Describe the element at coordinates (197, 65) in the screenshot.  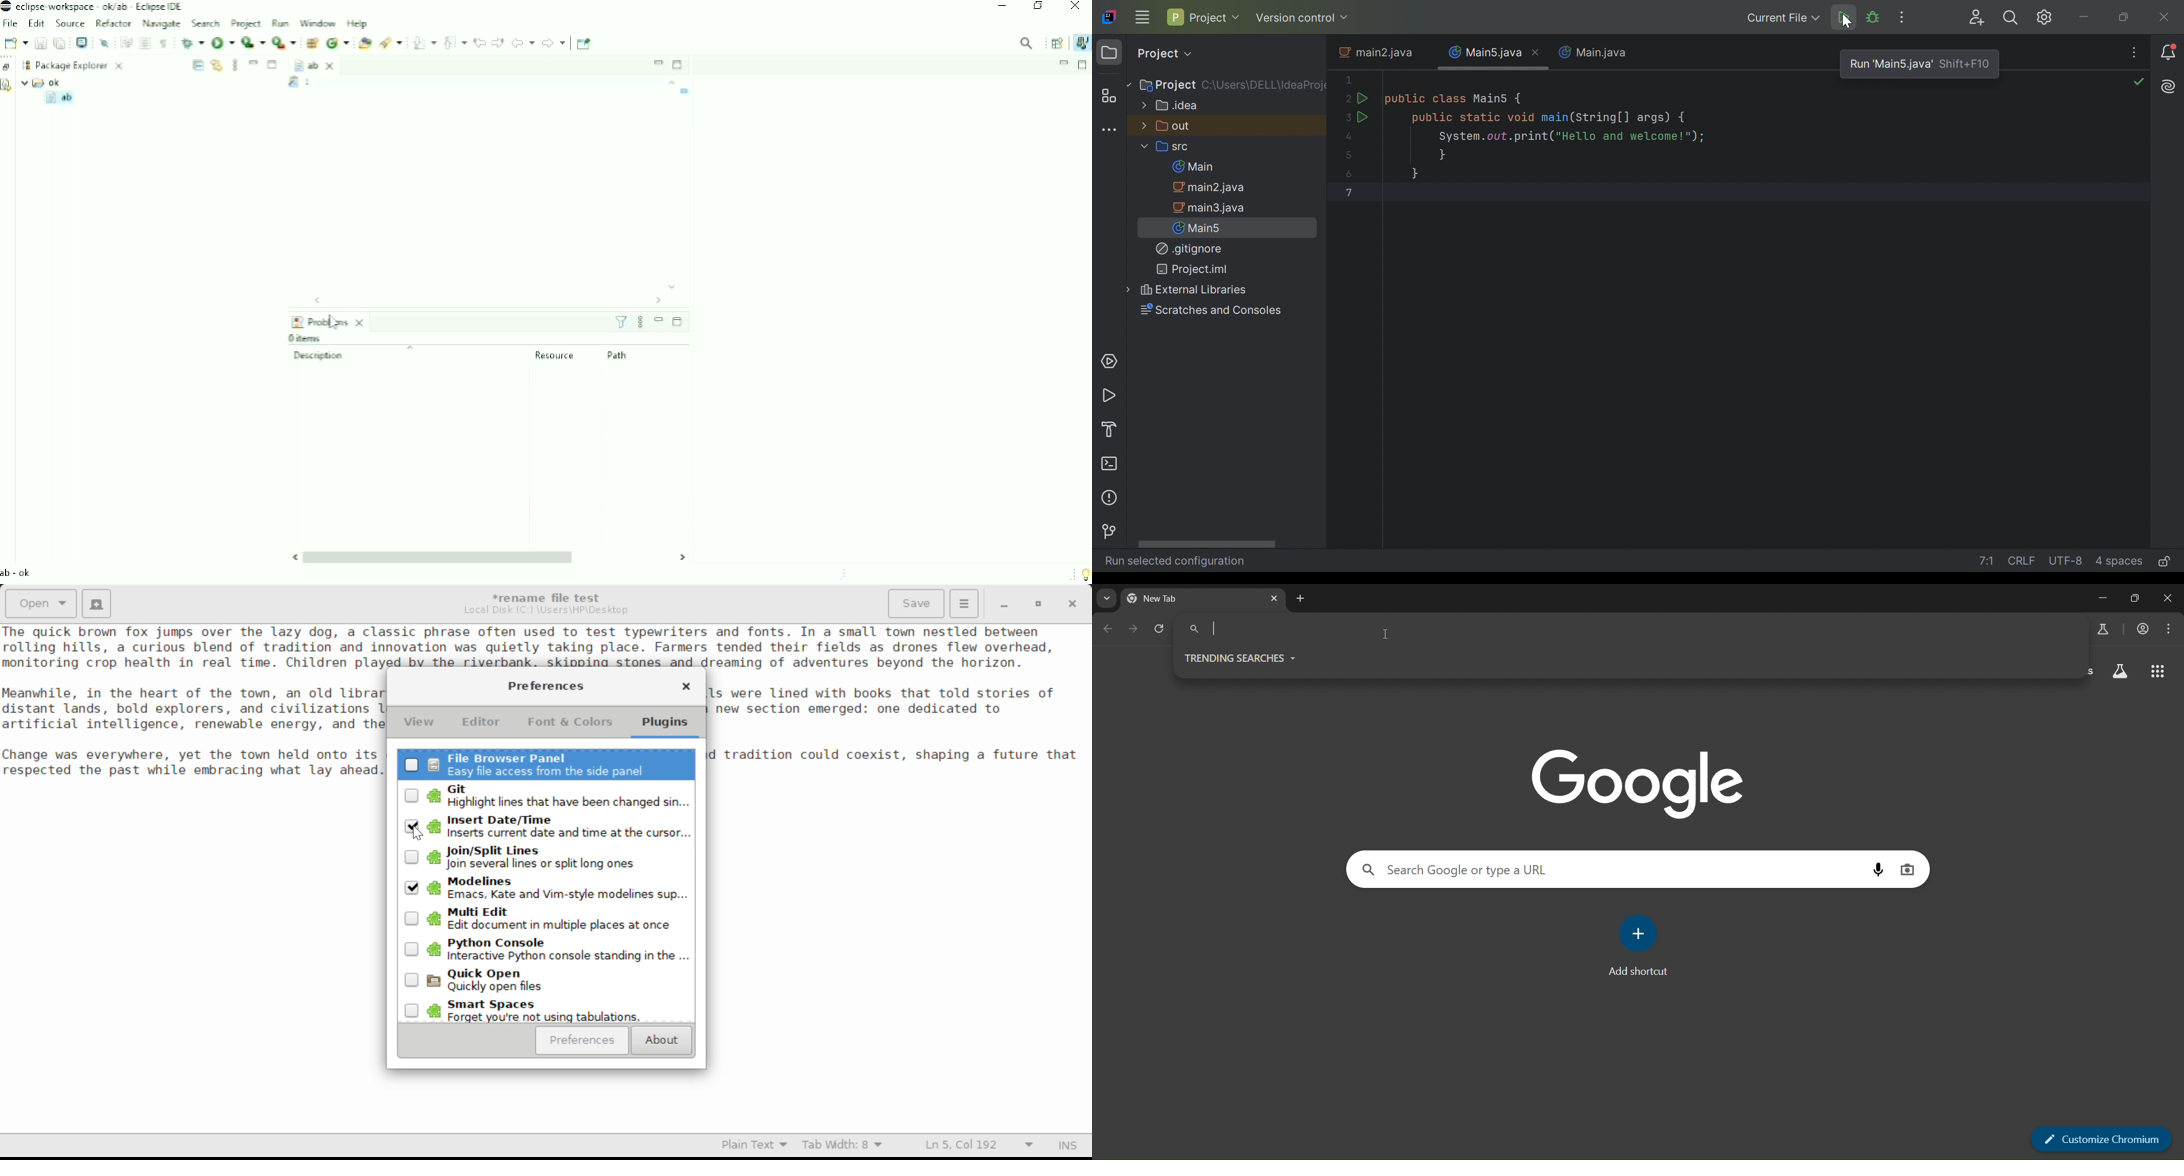
I see `Collapse All` at that location.